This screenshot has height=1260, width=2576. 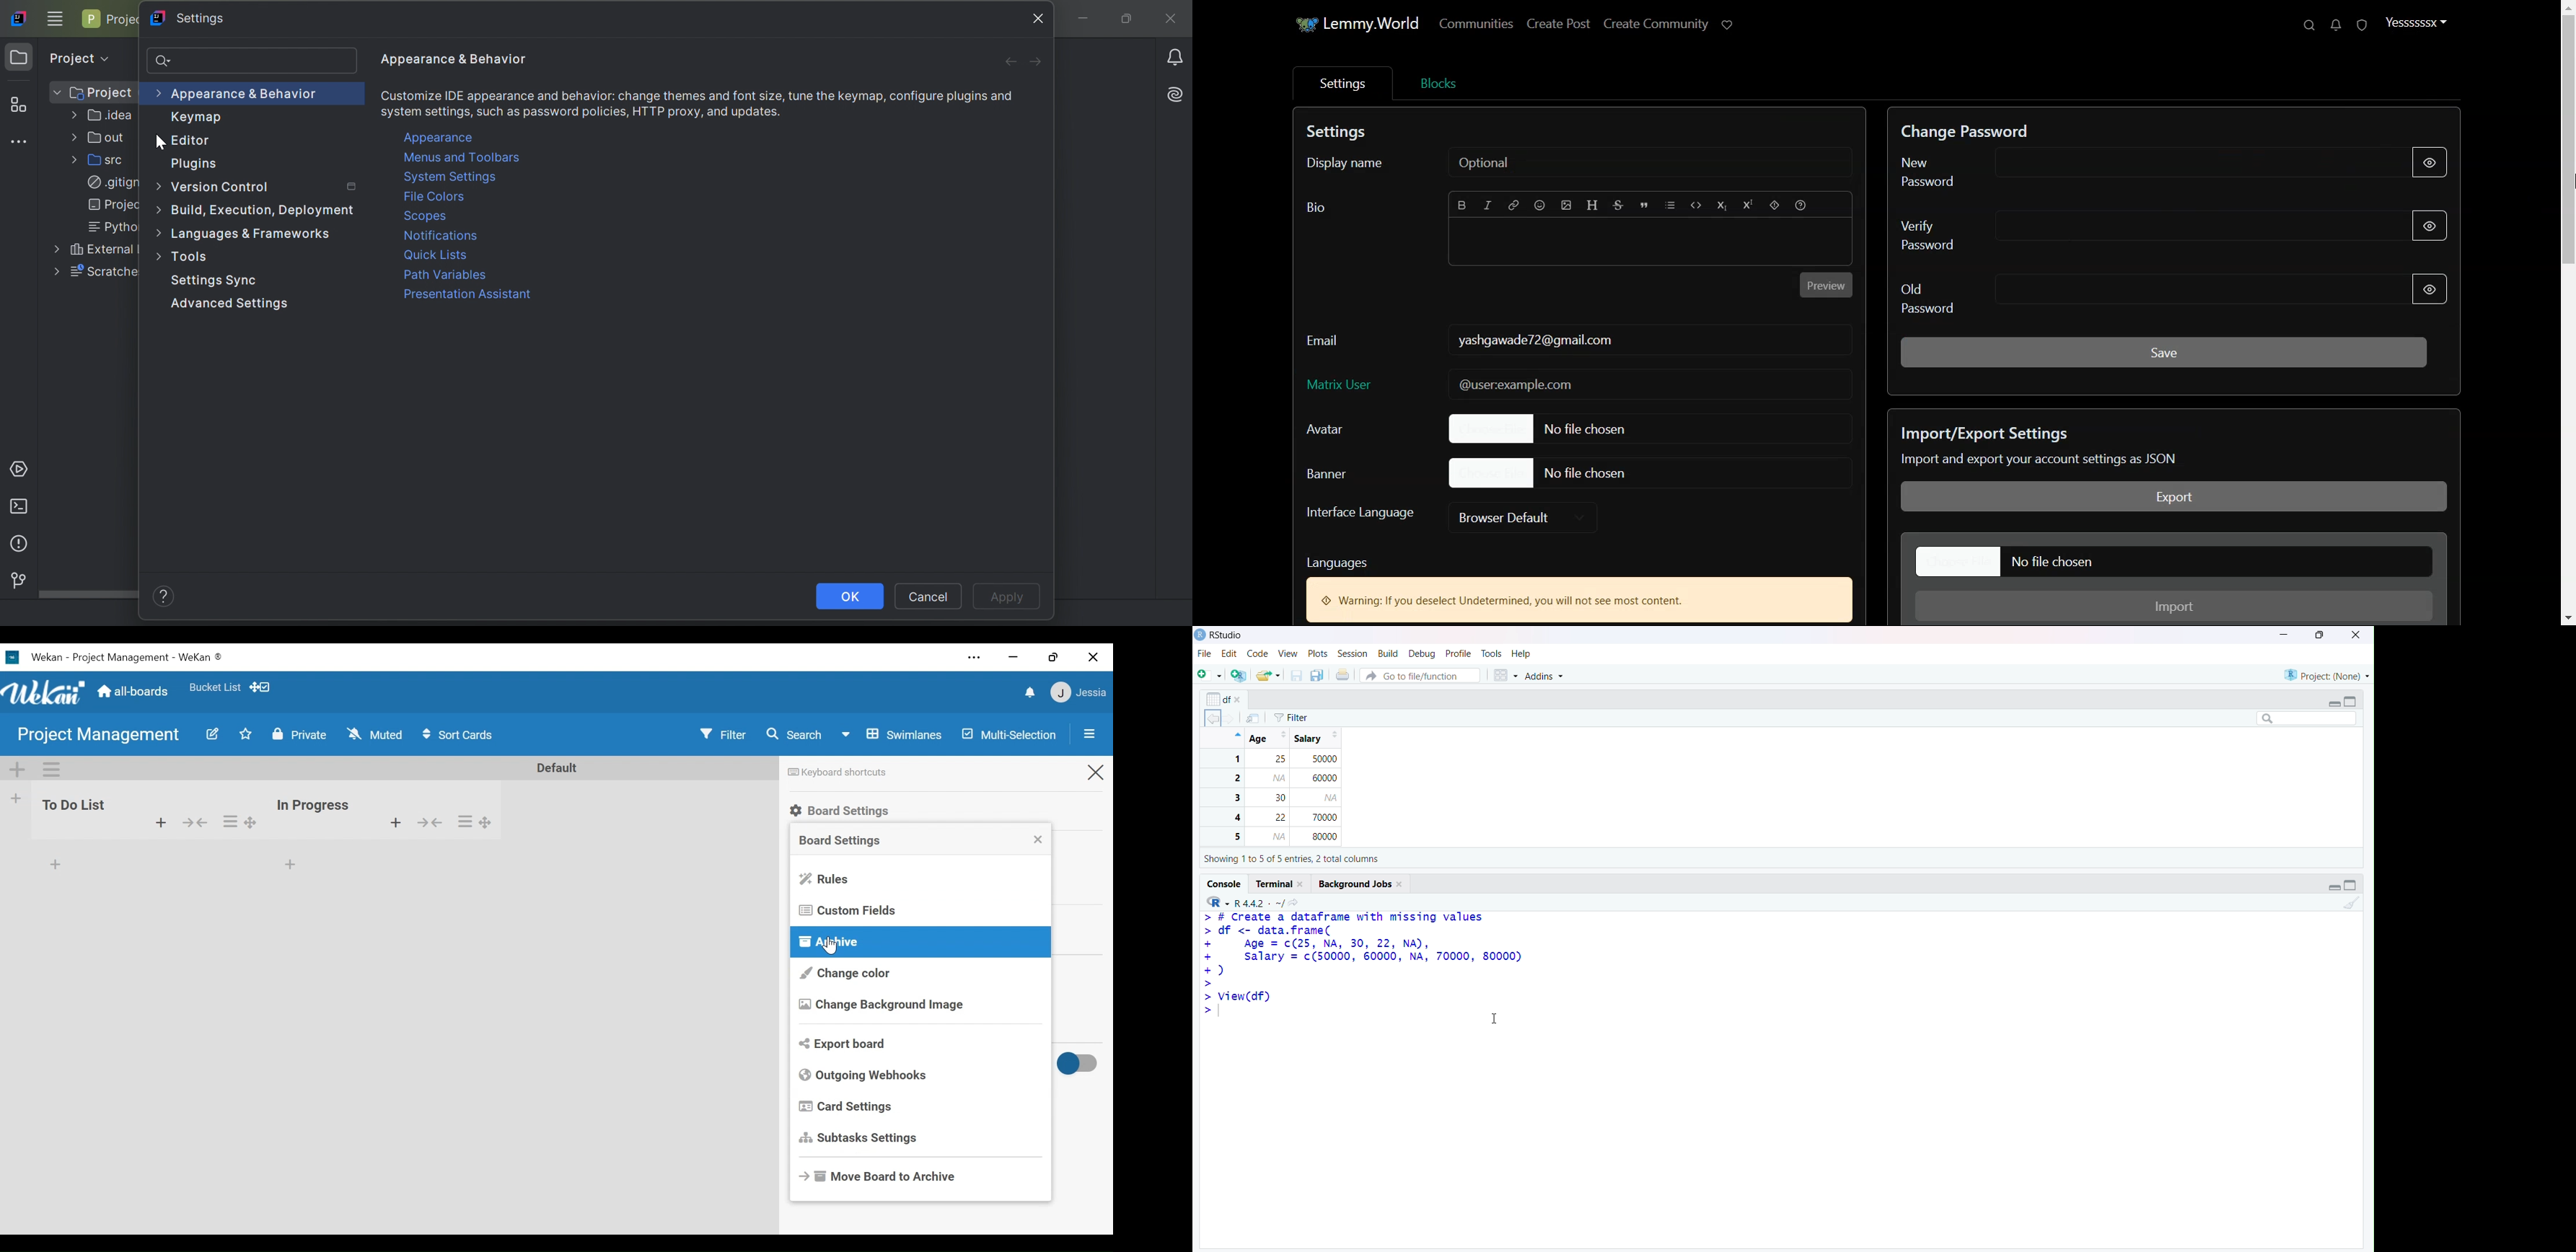 I want to click on Minimize, so click(x=2283, y=634).